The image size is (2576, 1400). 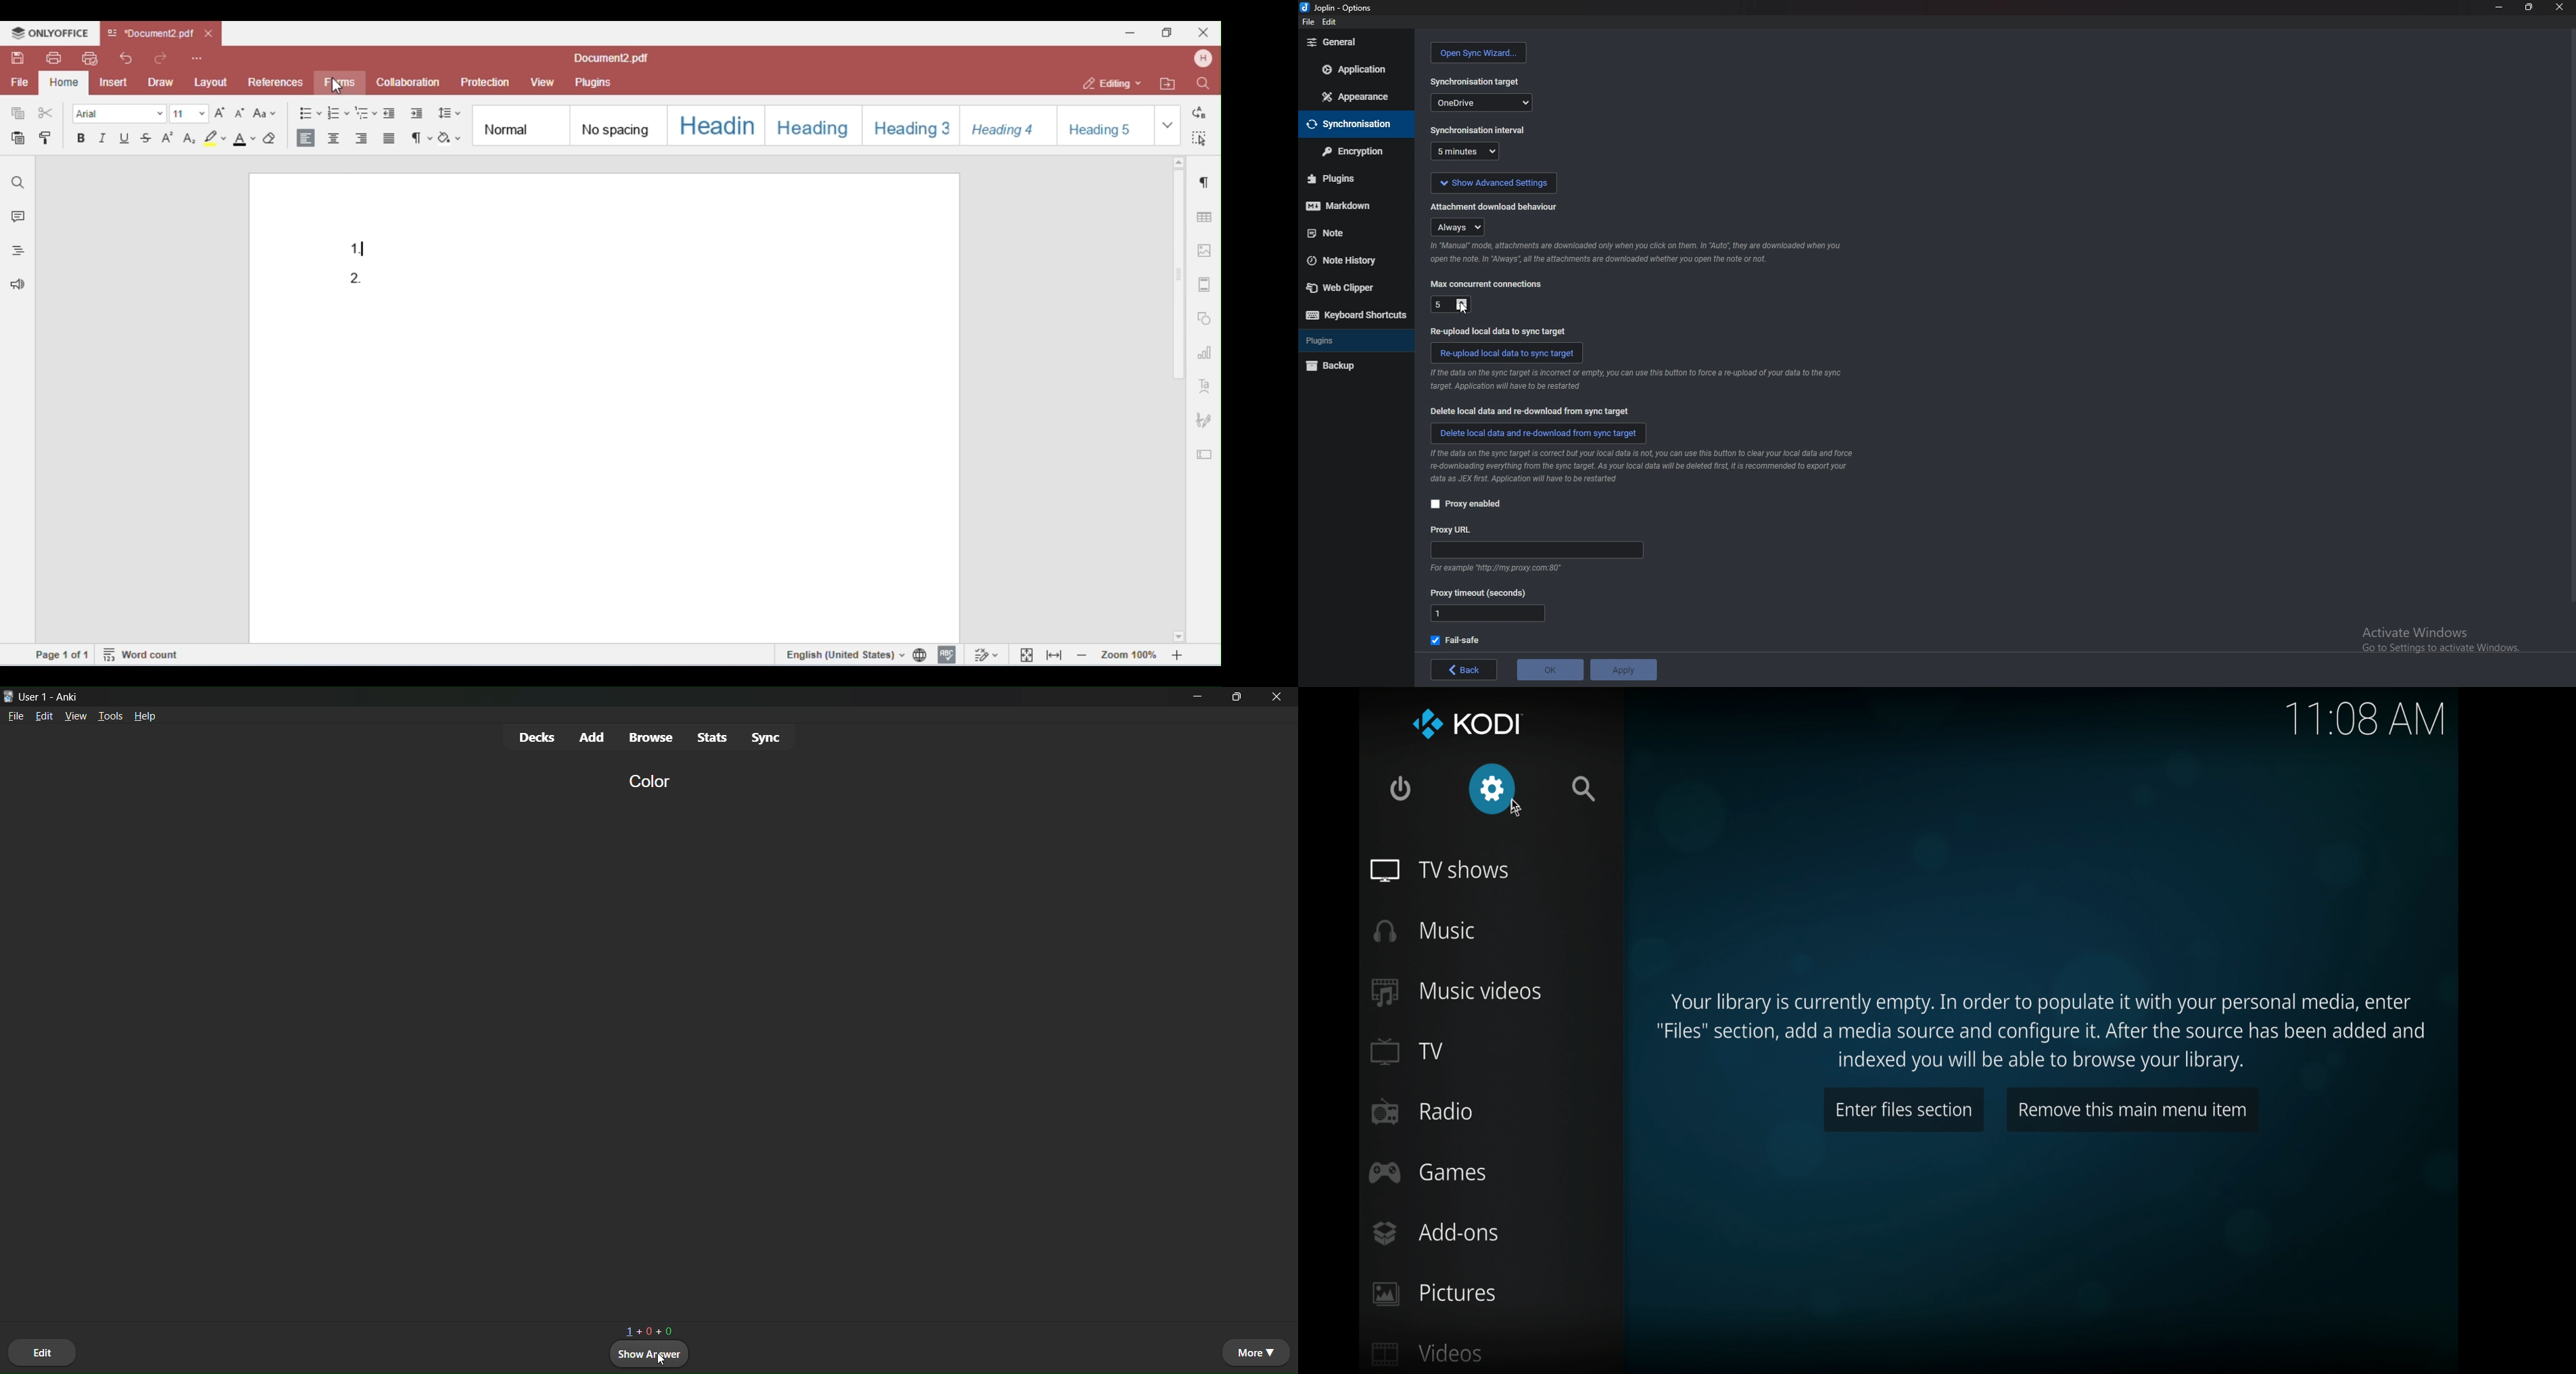 What do you see at coordinates (1535, 550) in the screenshot?
I see `input url` at bounding box center [1535, 550].